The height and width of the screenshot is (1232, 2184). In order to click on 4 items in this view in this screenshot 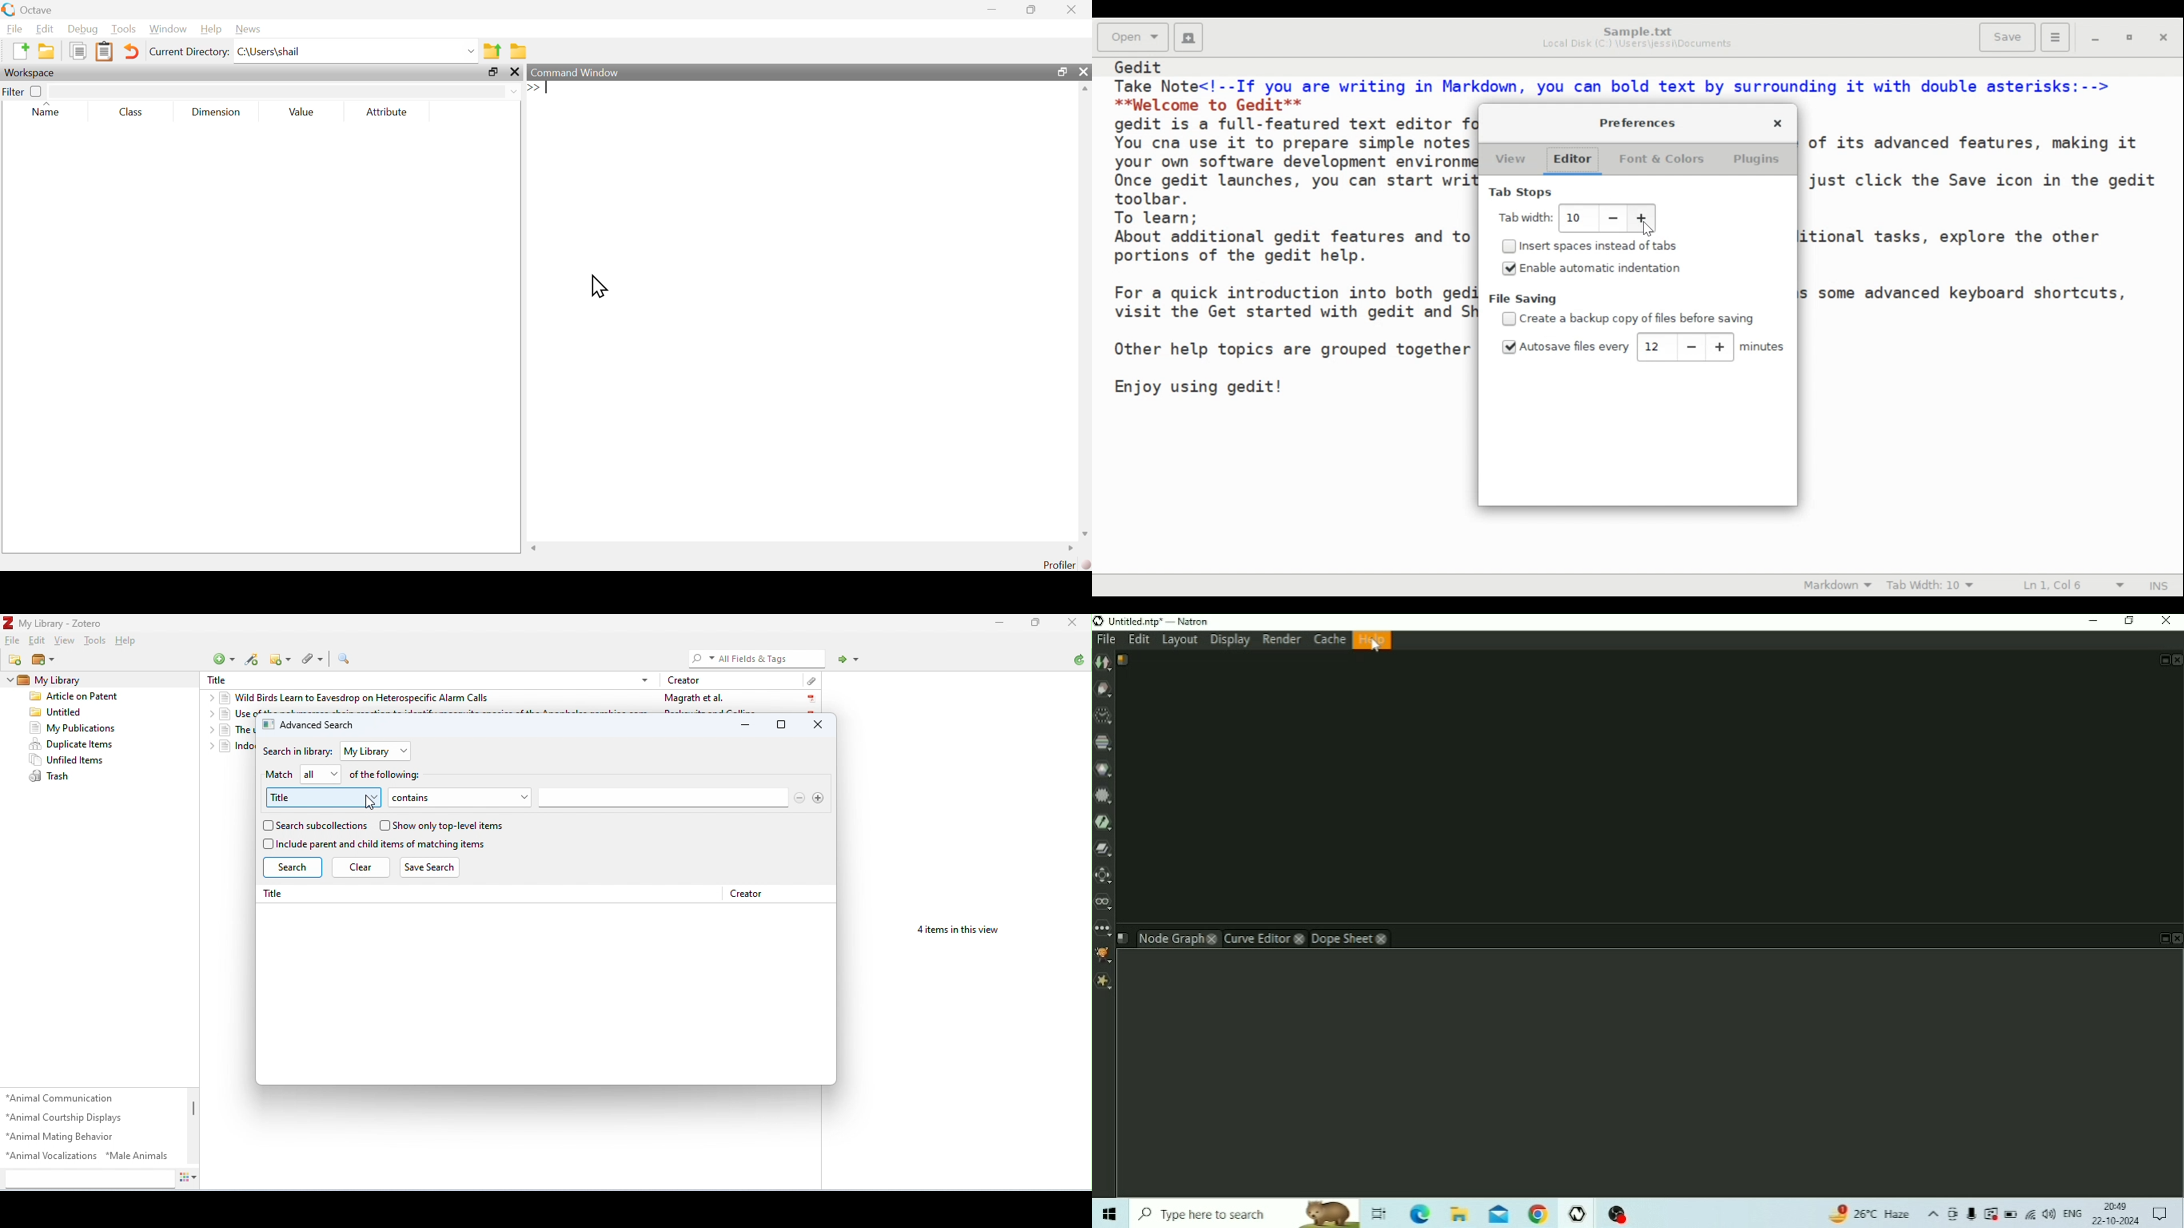, I will do `click(955, 931)`.